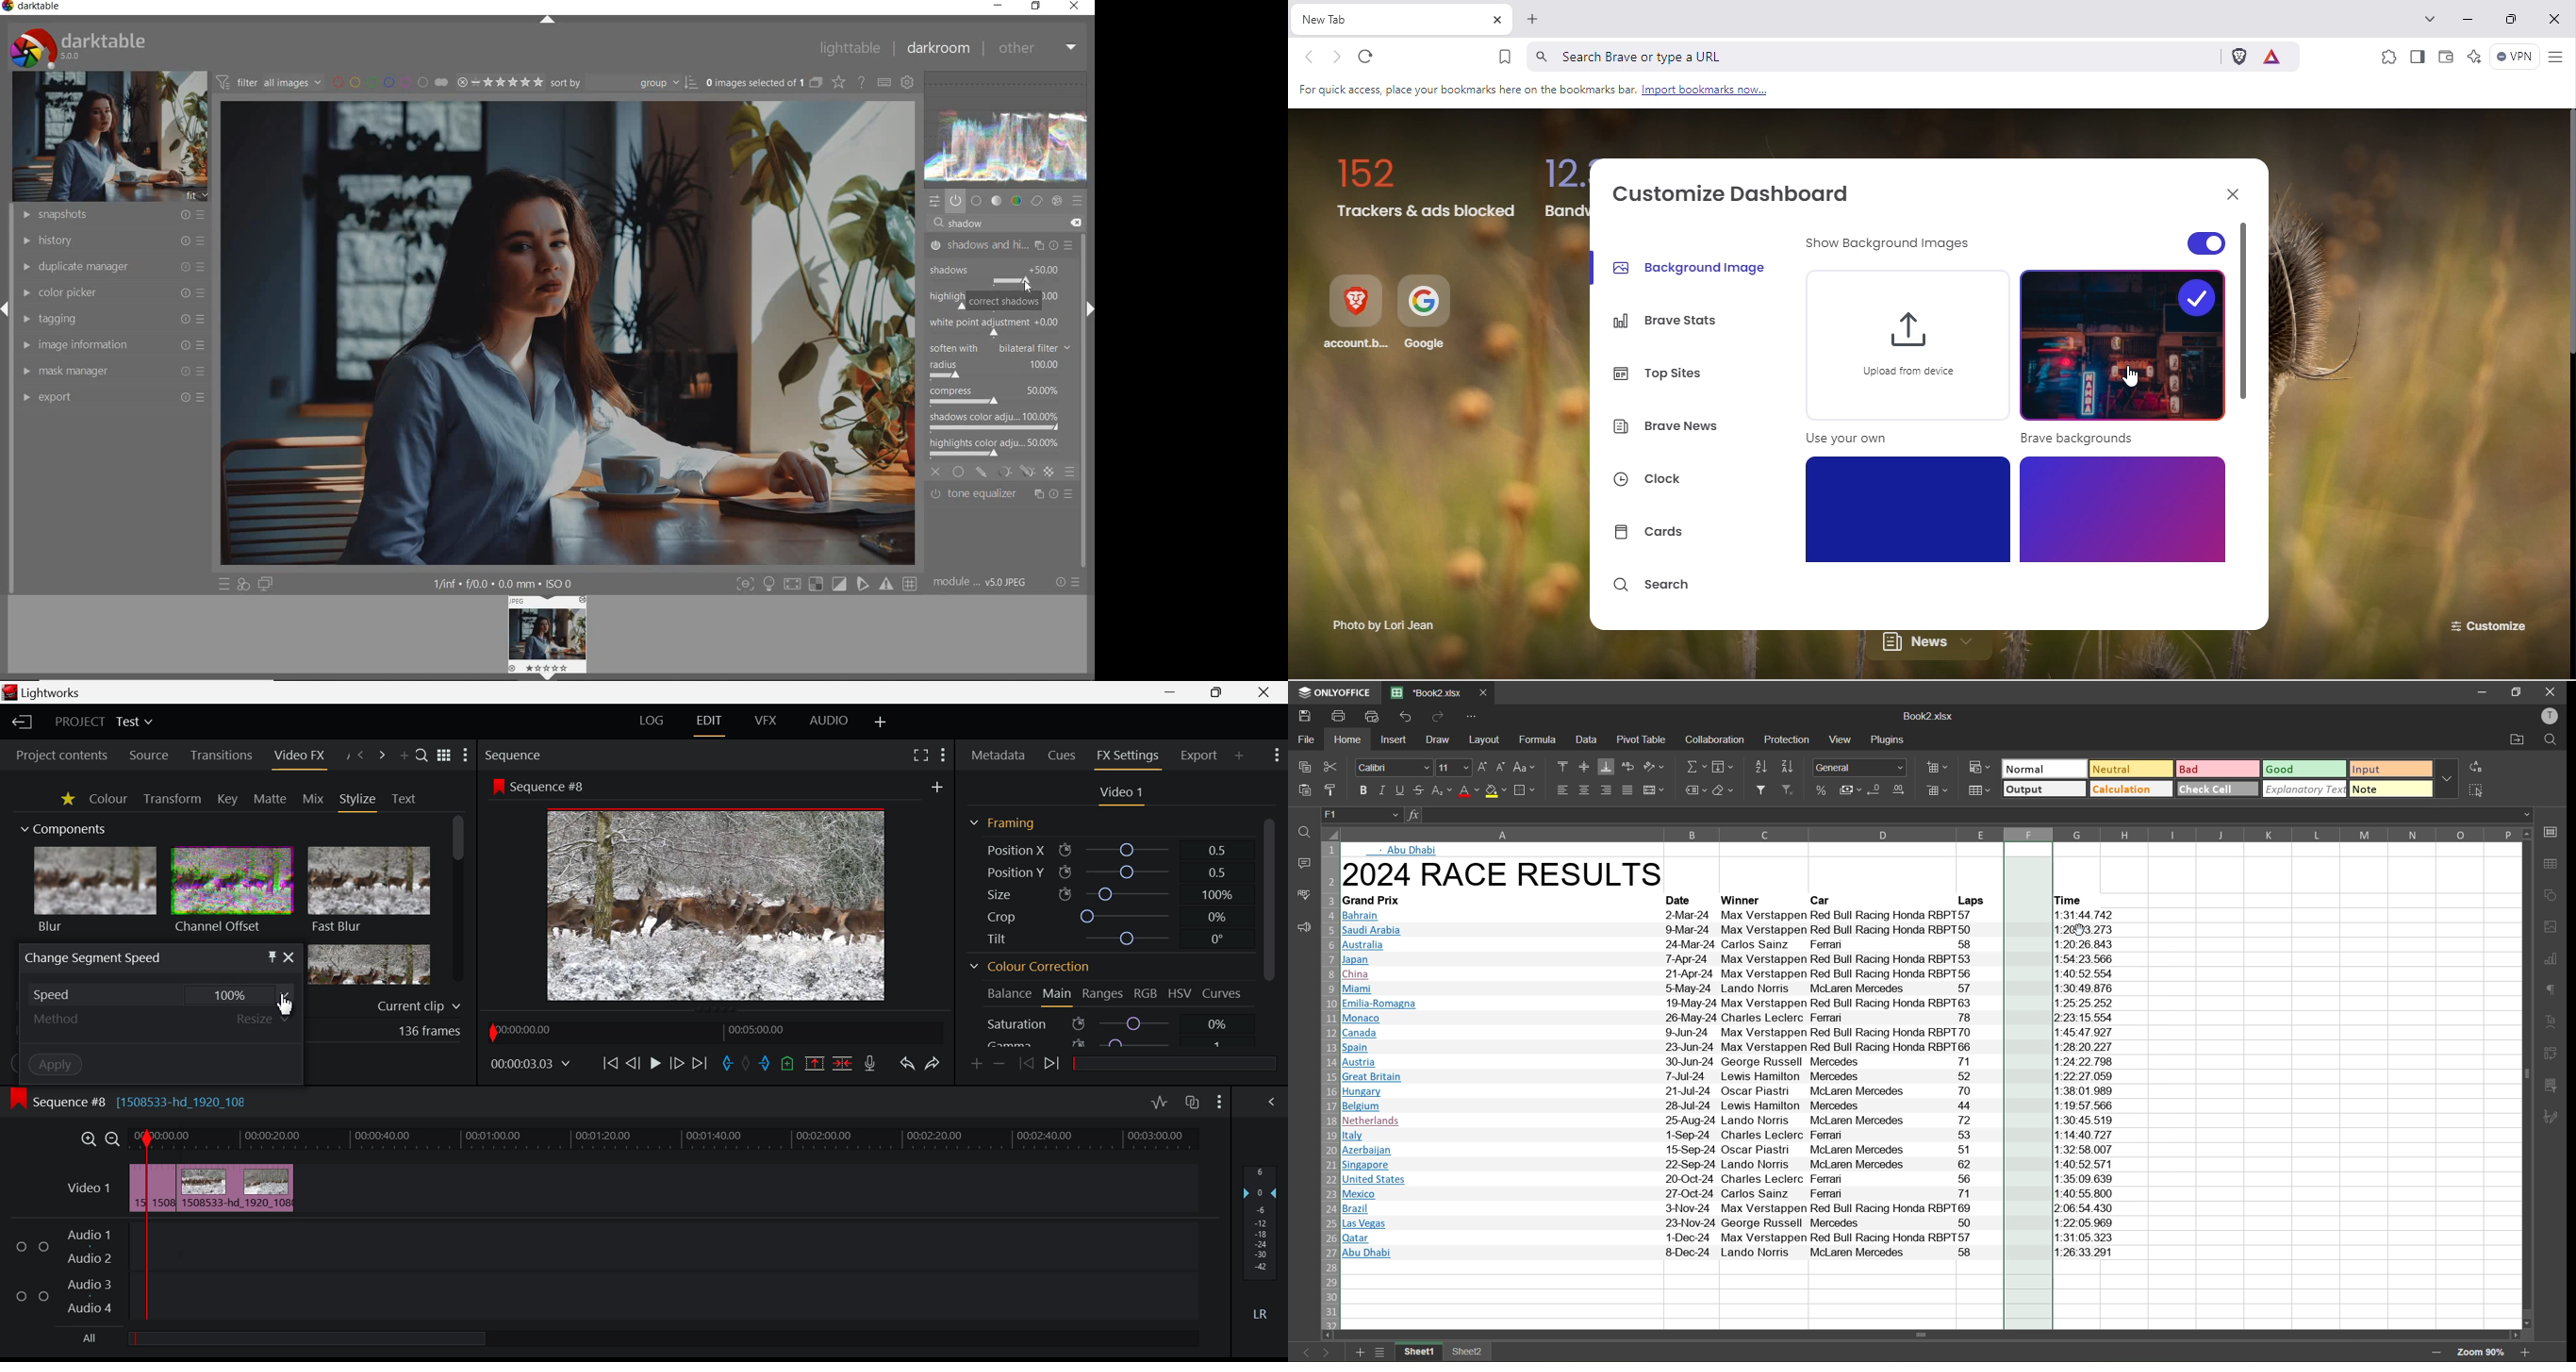  I want to click on highlights color adjustment, so click(998, 446).